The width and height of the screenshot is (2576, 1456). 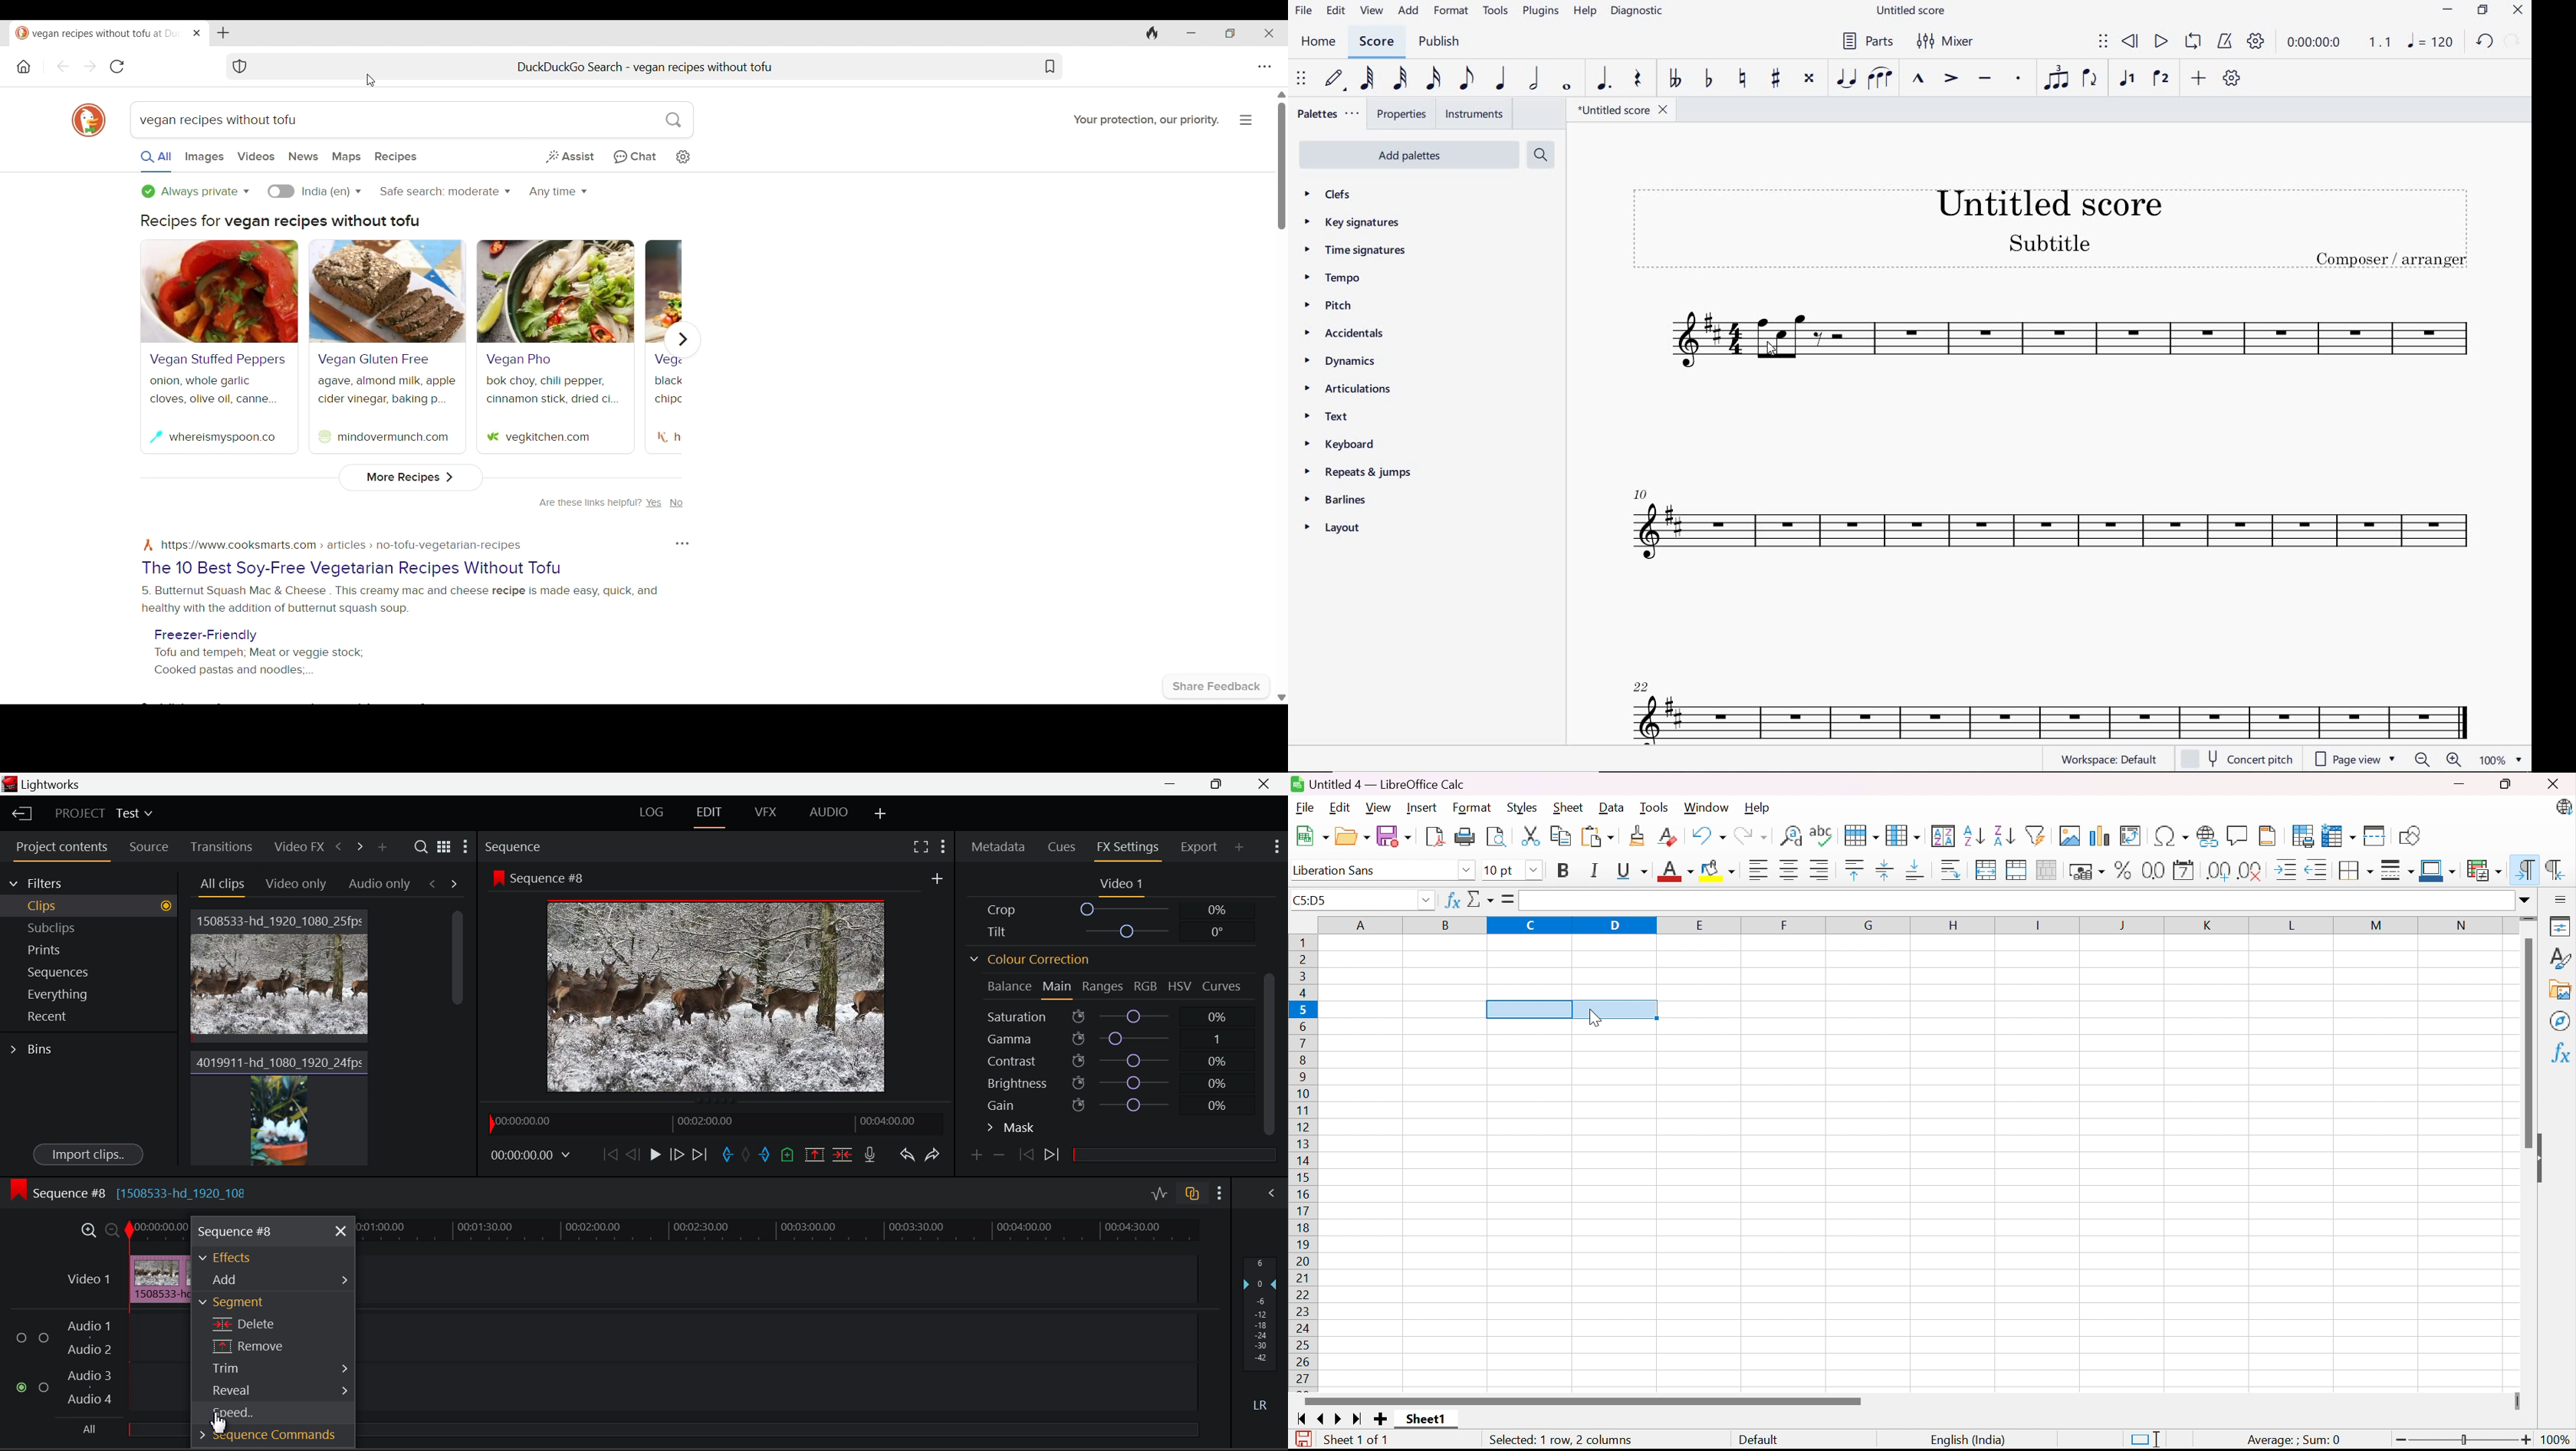 What do you see at coordinates (284, 1111) in the screenshot?
I see `Video Clip 2` at bounding box center [284, 1111].